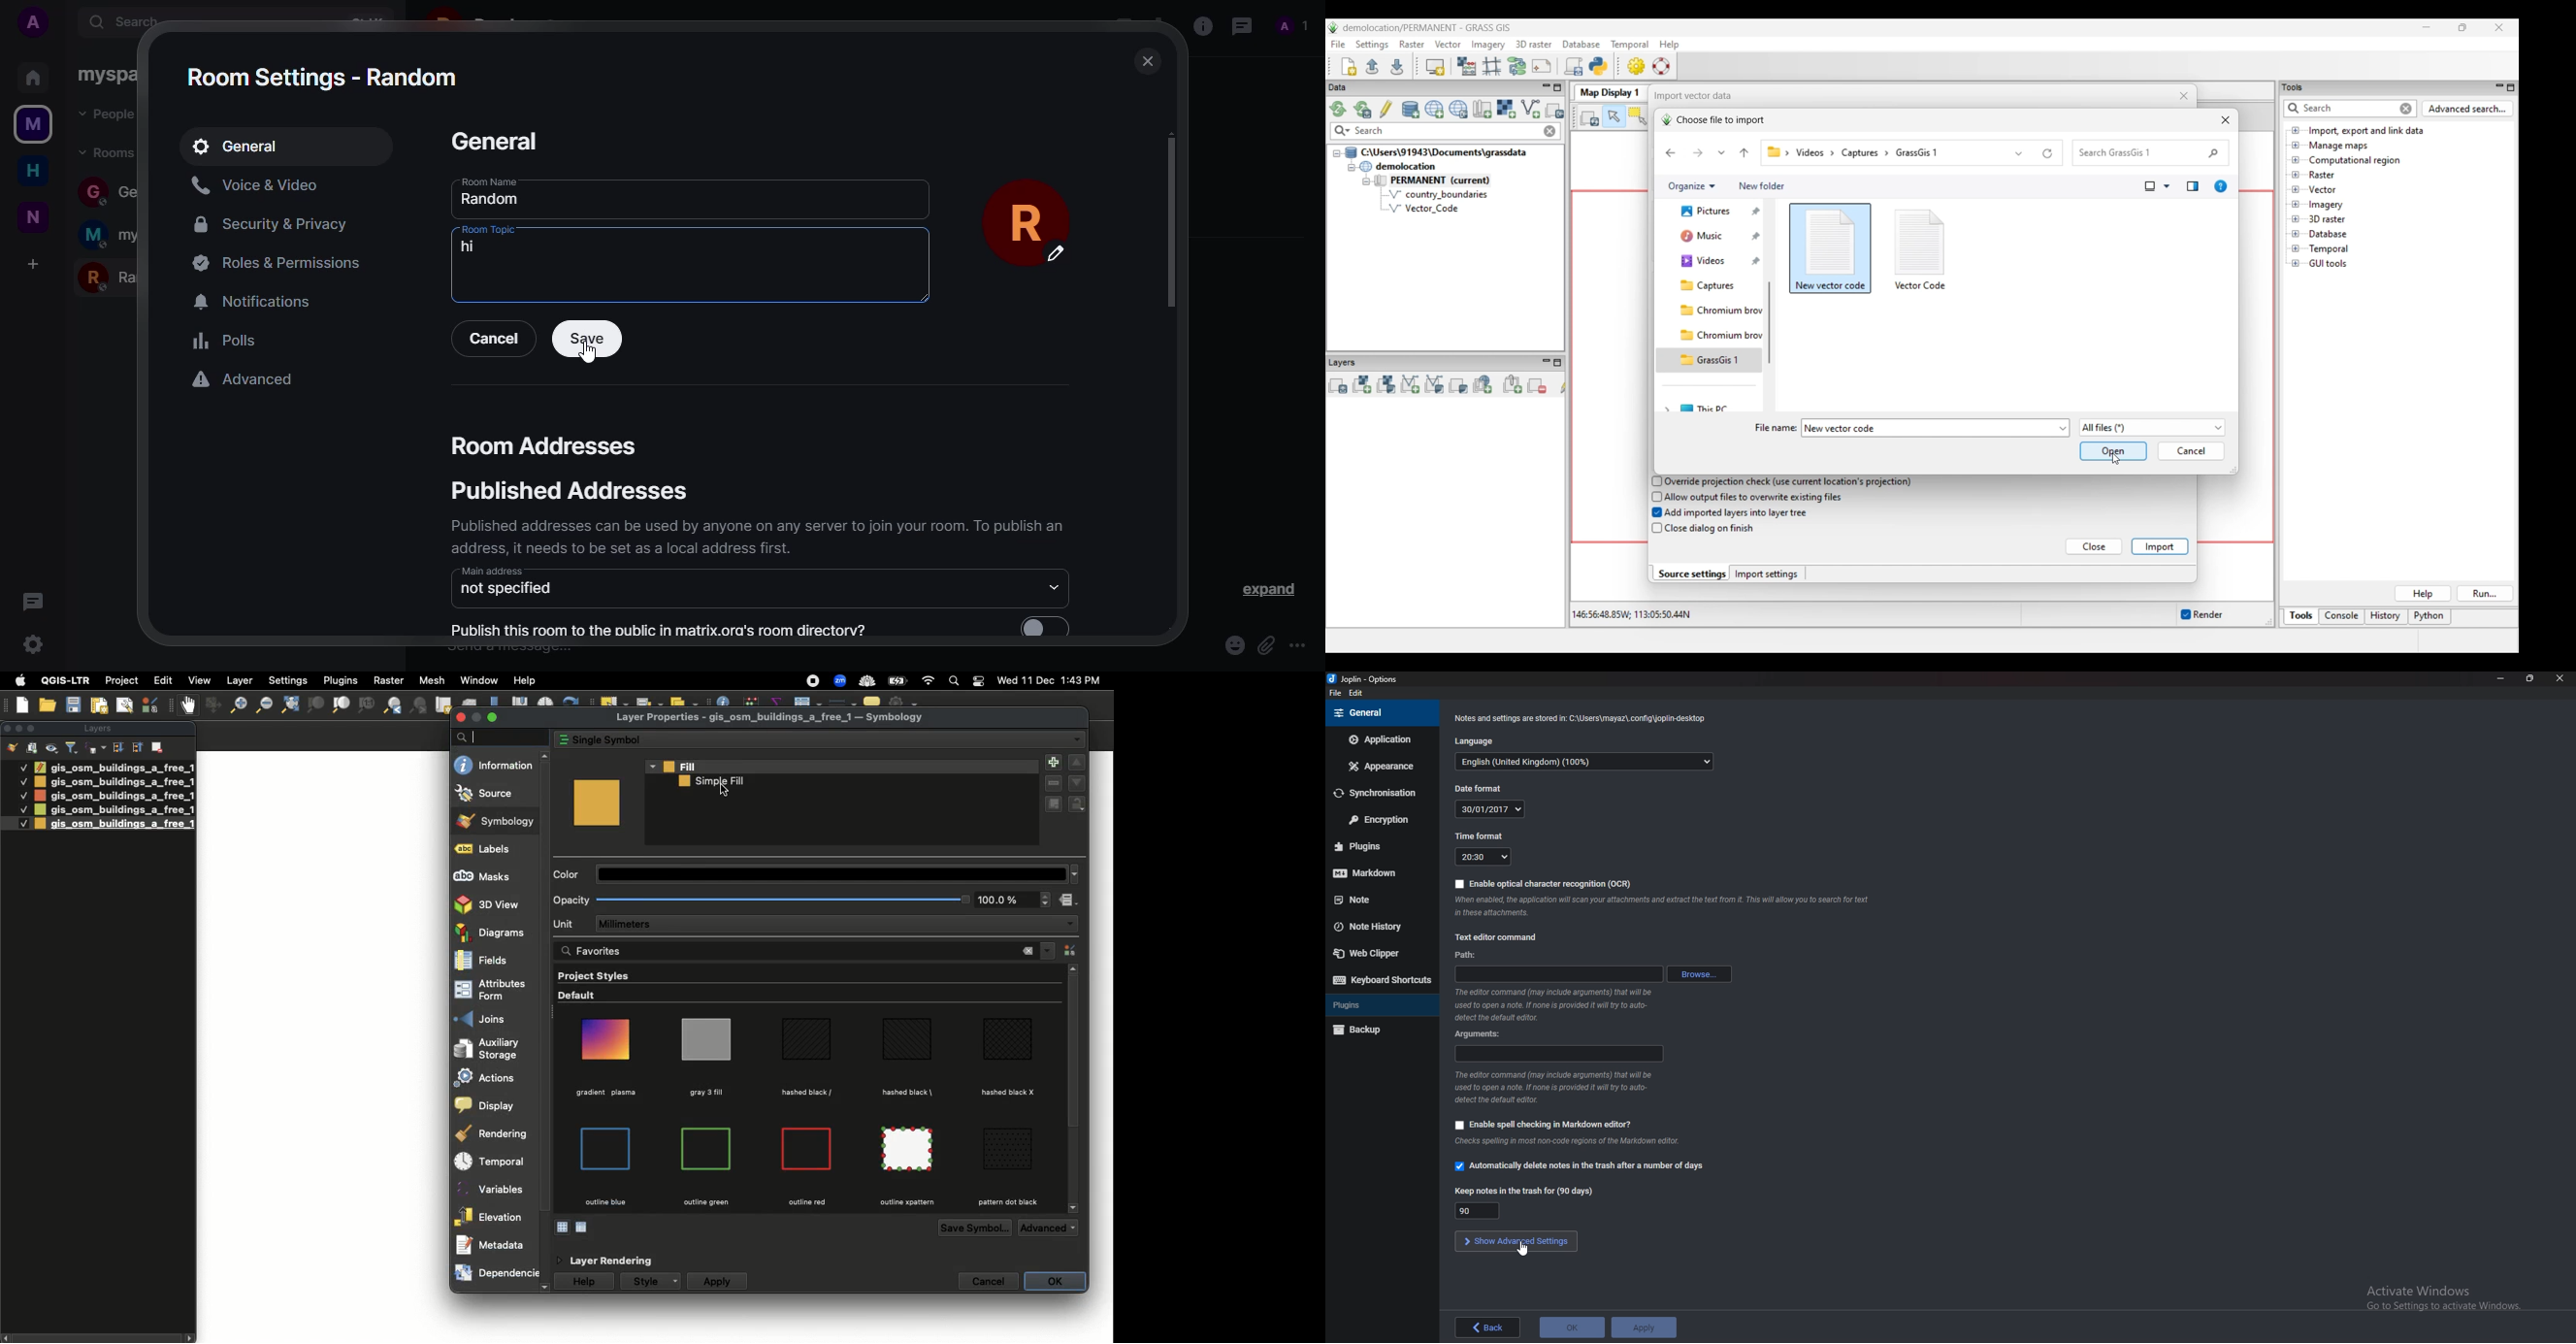 Image resolution: width=2576 pixels, height=1344 pixels. I want to click on New, so click(23, 705).